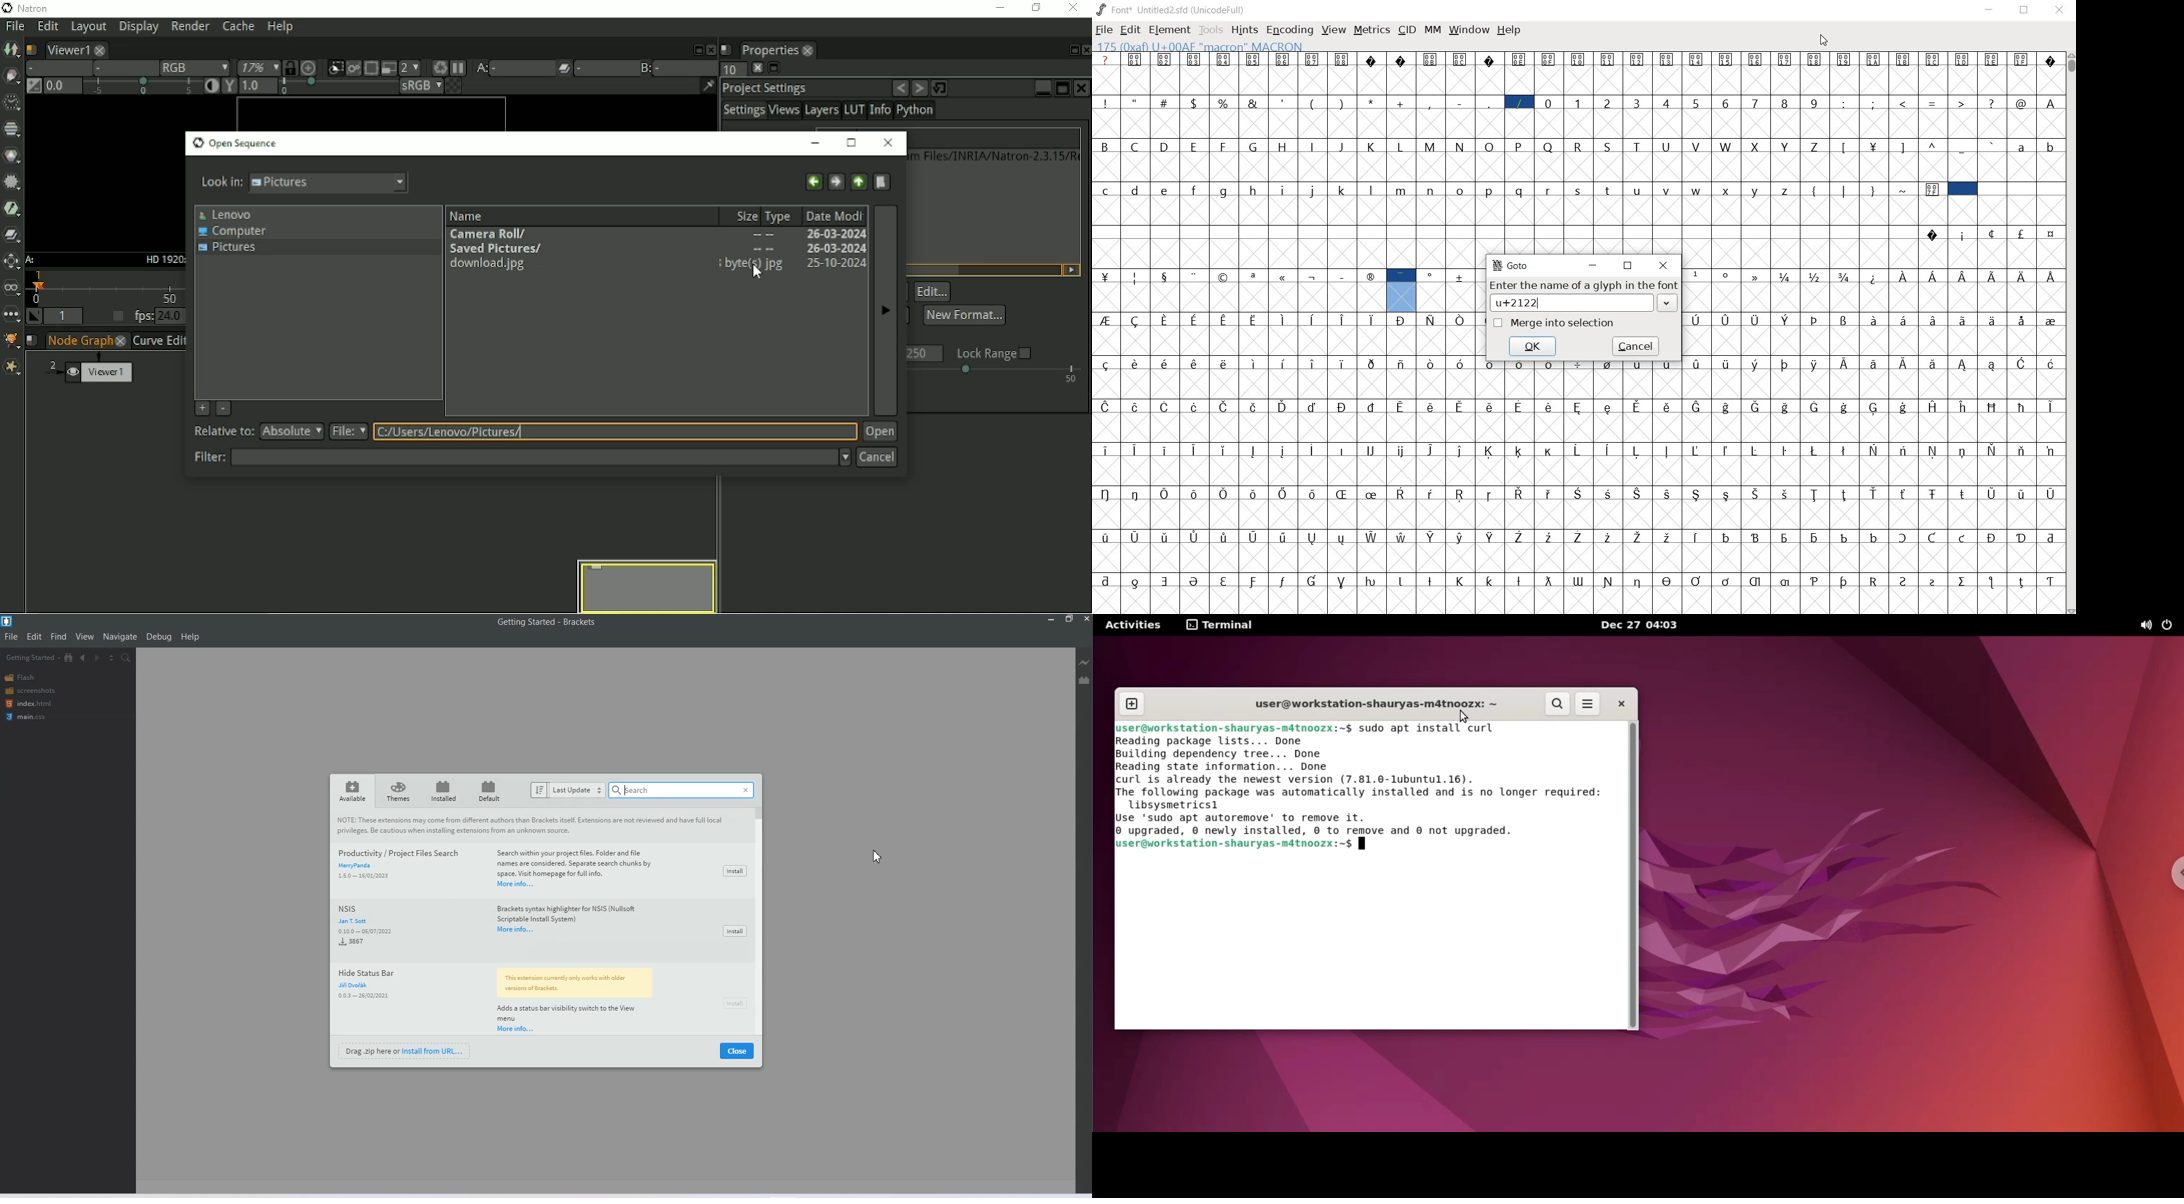  I want to click on special characters, so click(1303, 291).